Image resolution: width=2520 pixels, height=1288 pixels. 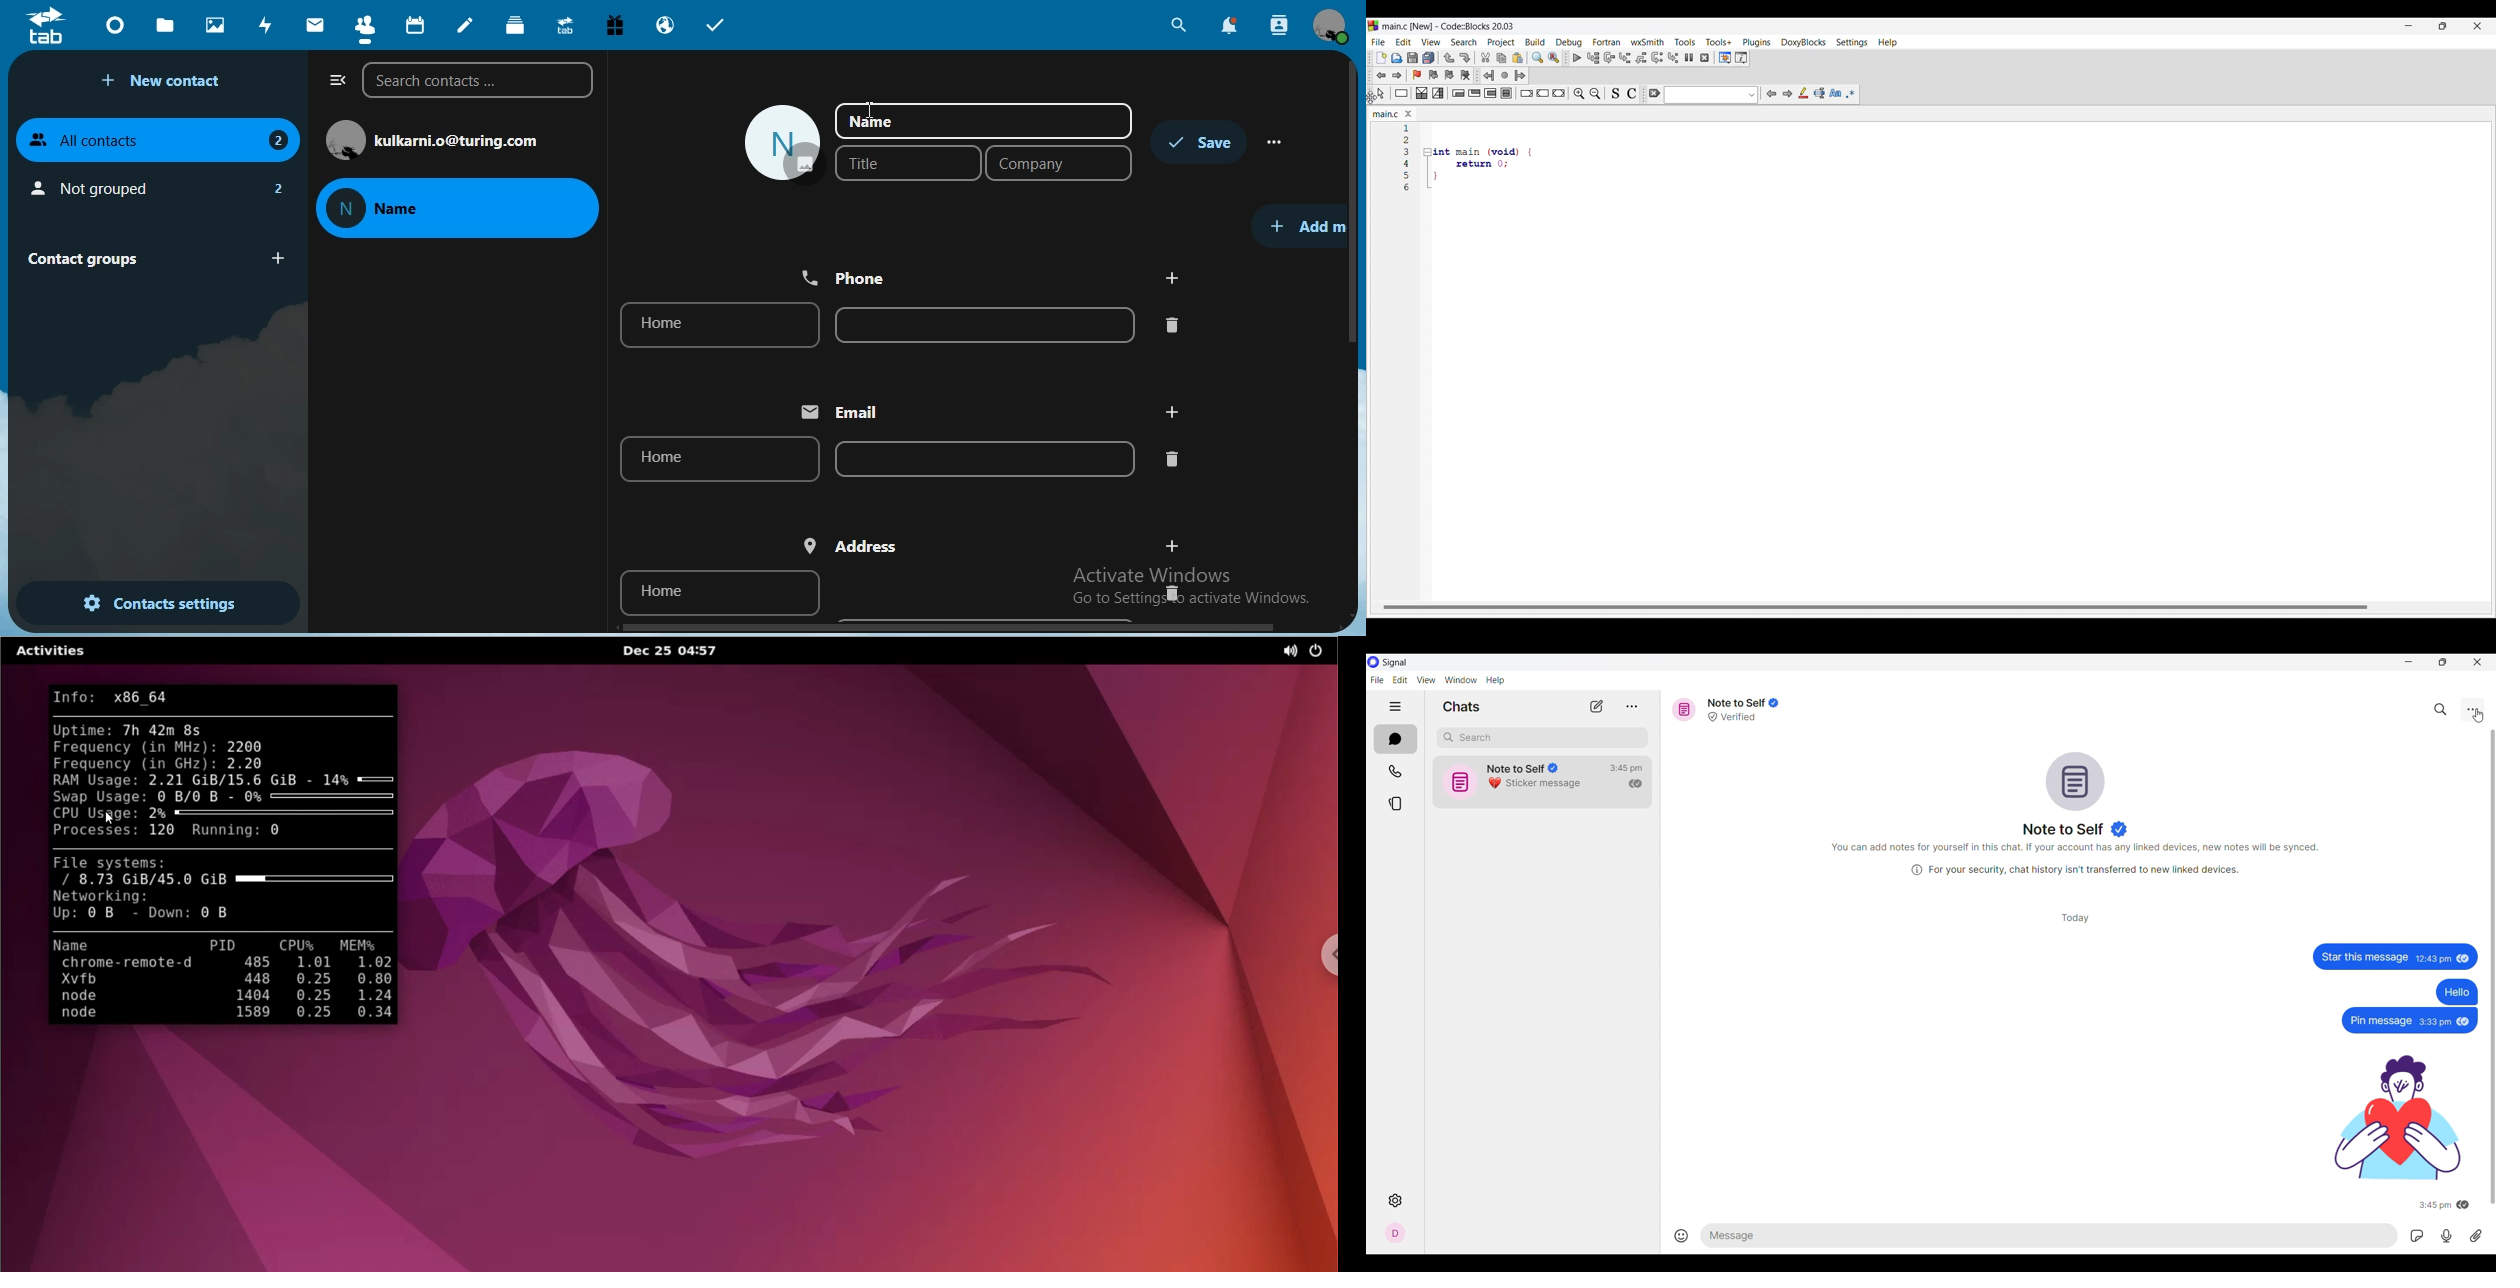 What do you see at coordinates (2367, 958) in the screenshot?
I see `Star this message` at bounding box center [2367, 958].